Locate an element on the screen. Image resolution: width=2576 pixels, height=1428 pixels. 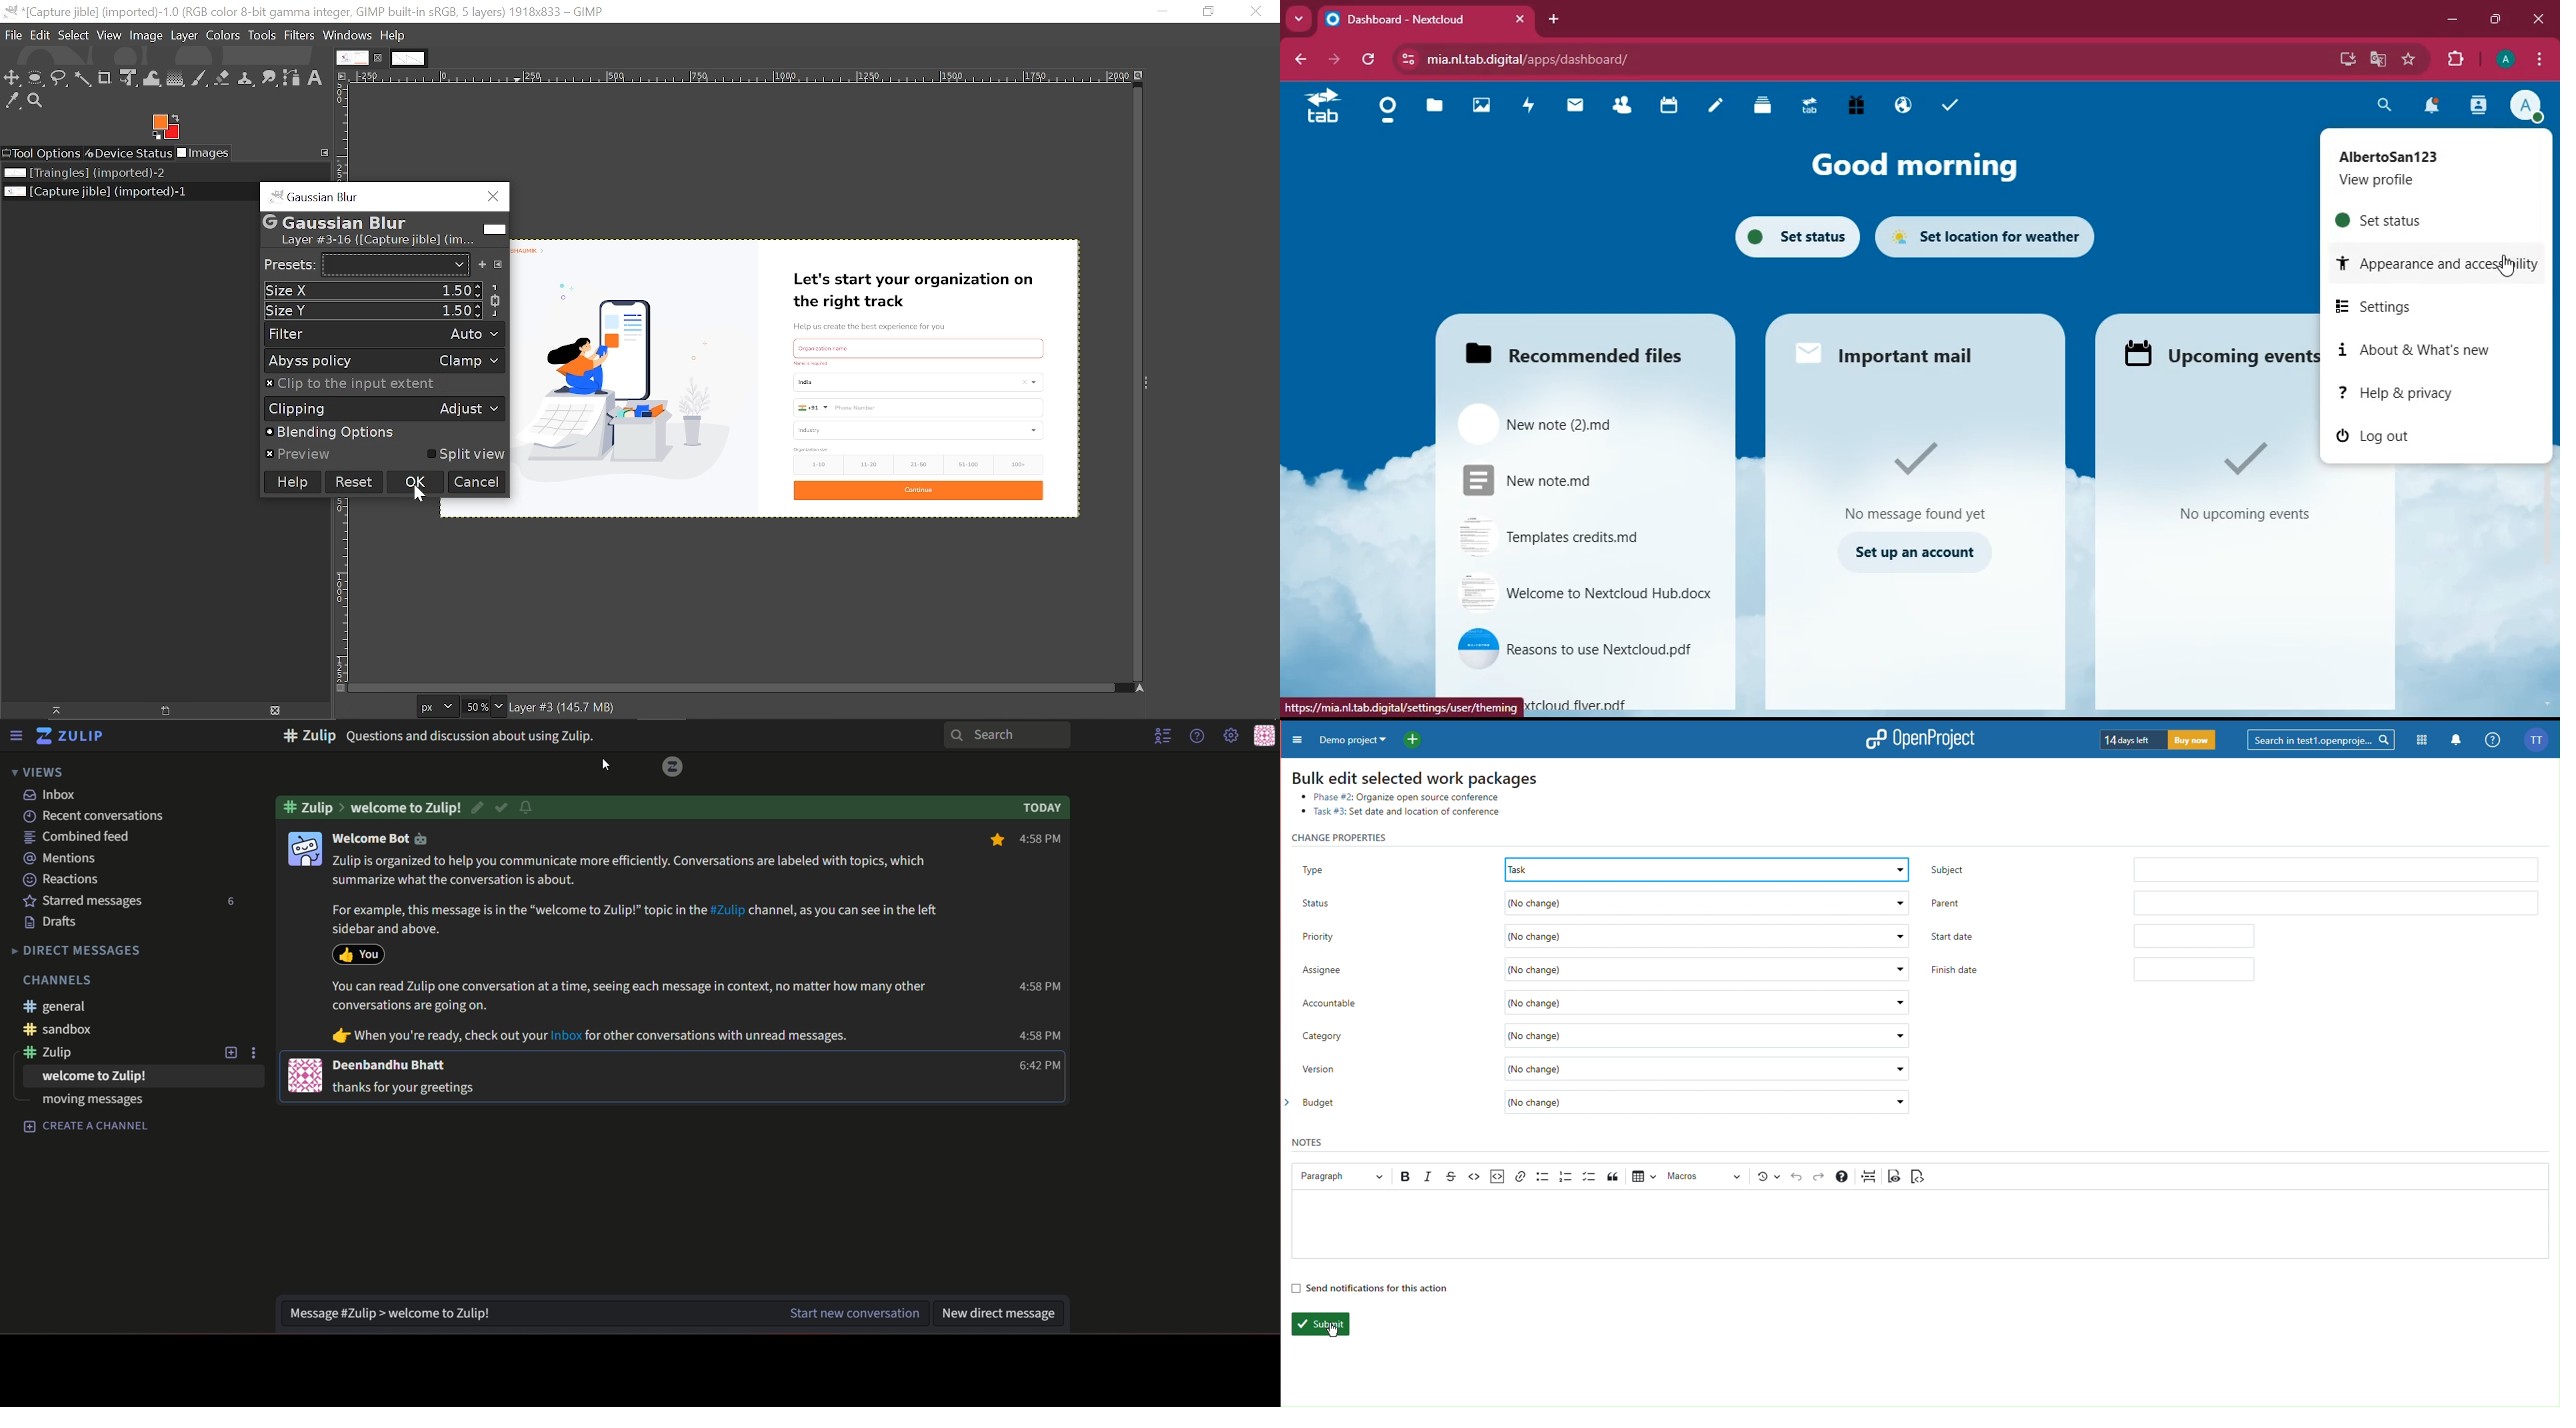
Blending options is located at coordinates (377, 432).